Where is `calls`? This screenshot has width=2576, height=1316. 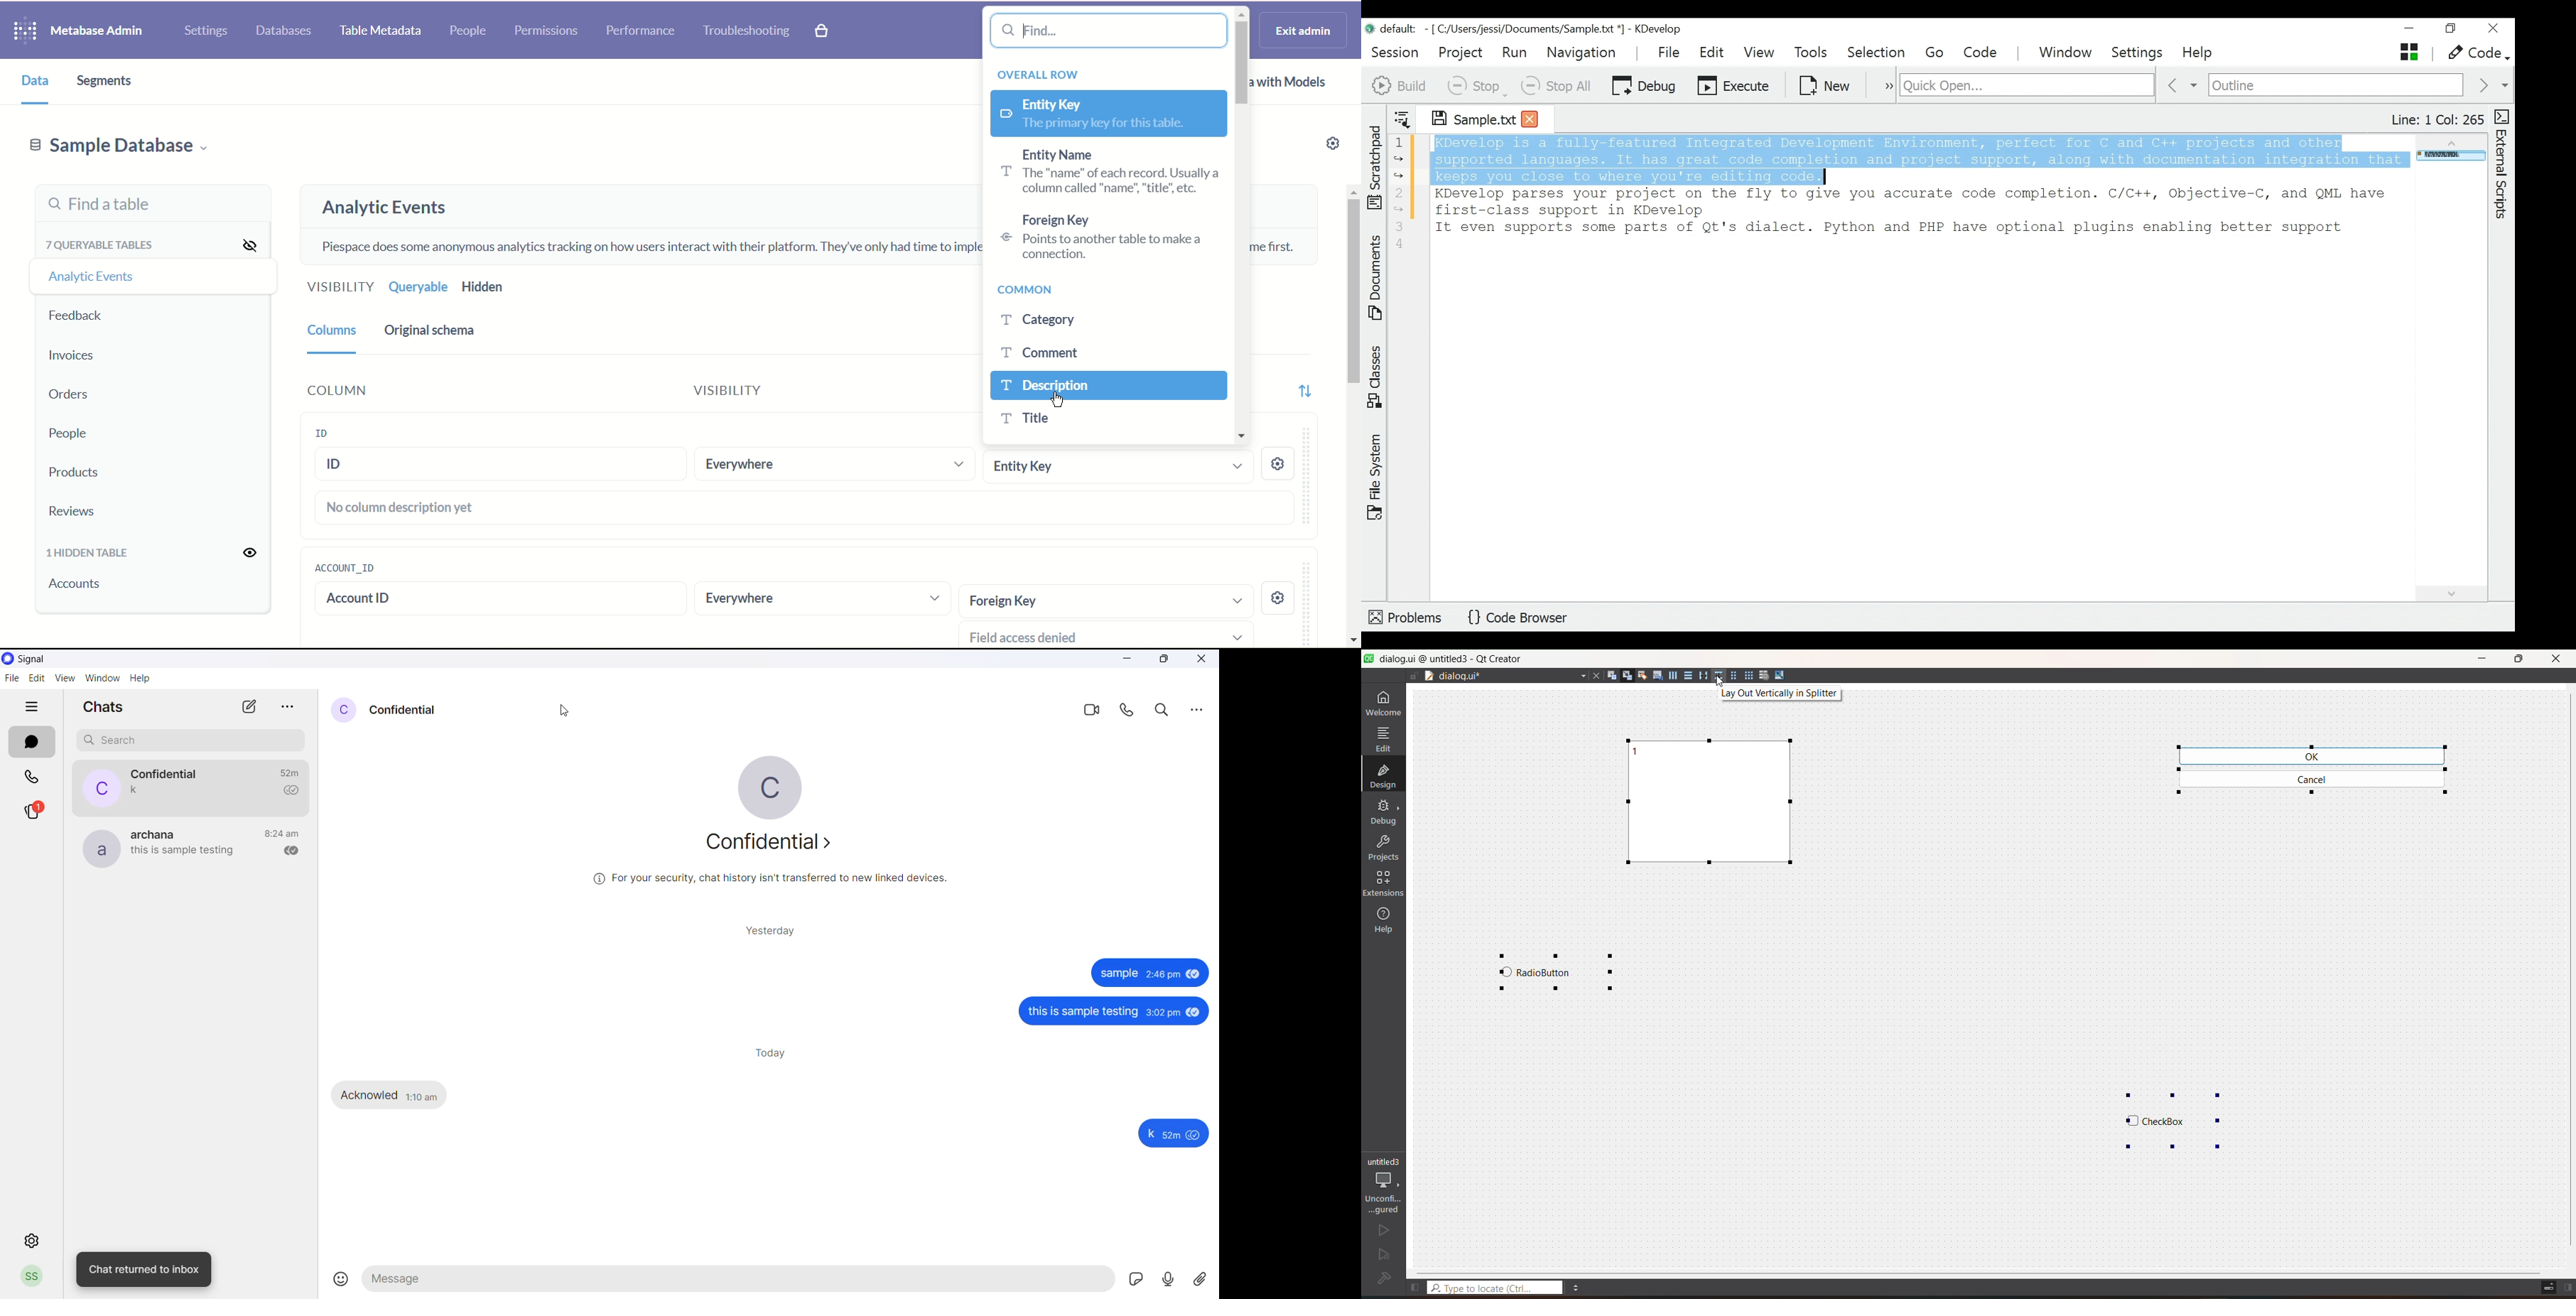 calls is located at coordinates (30, 778).